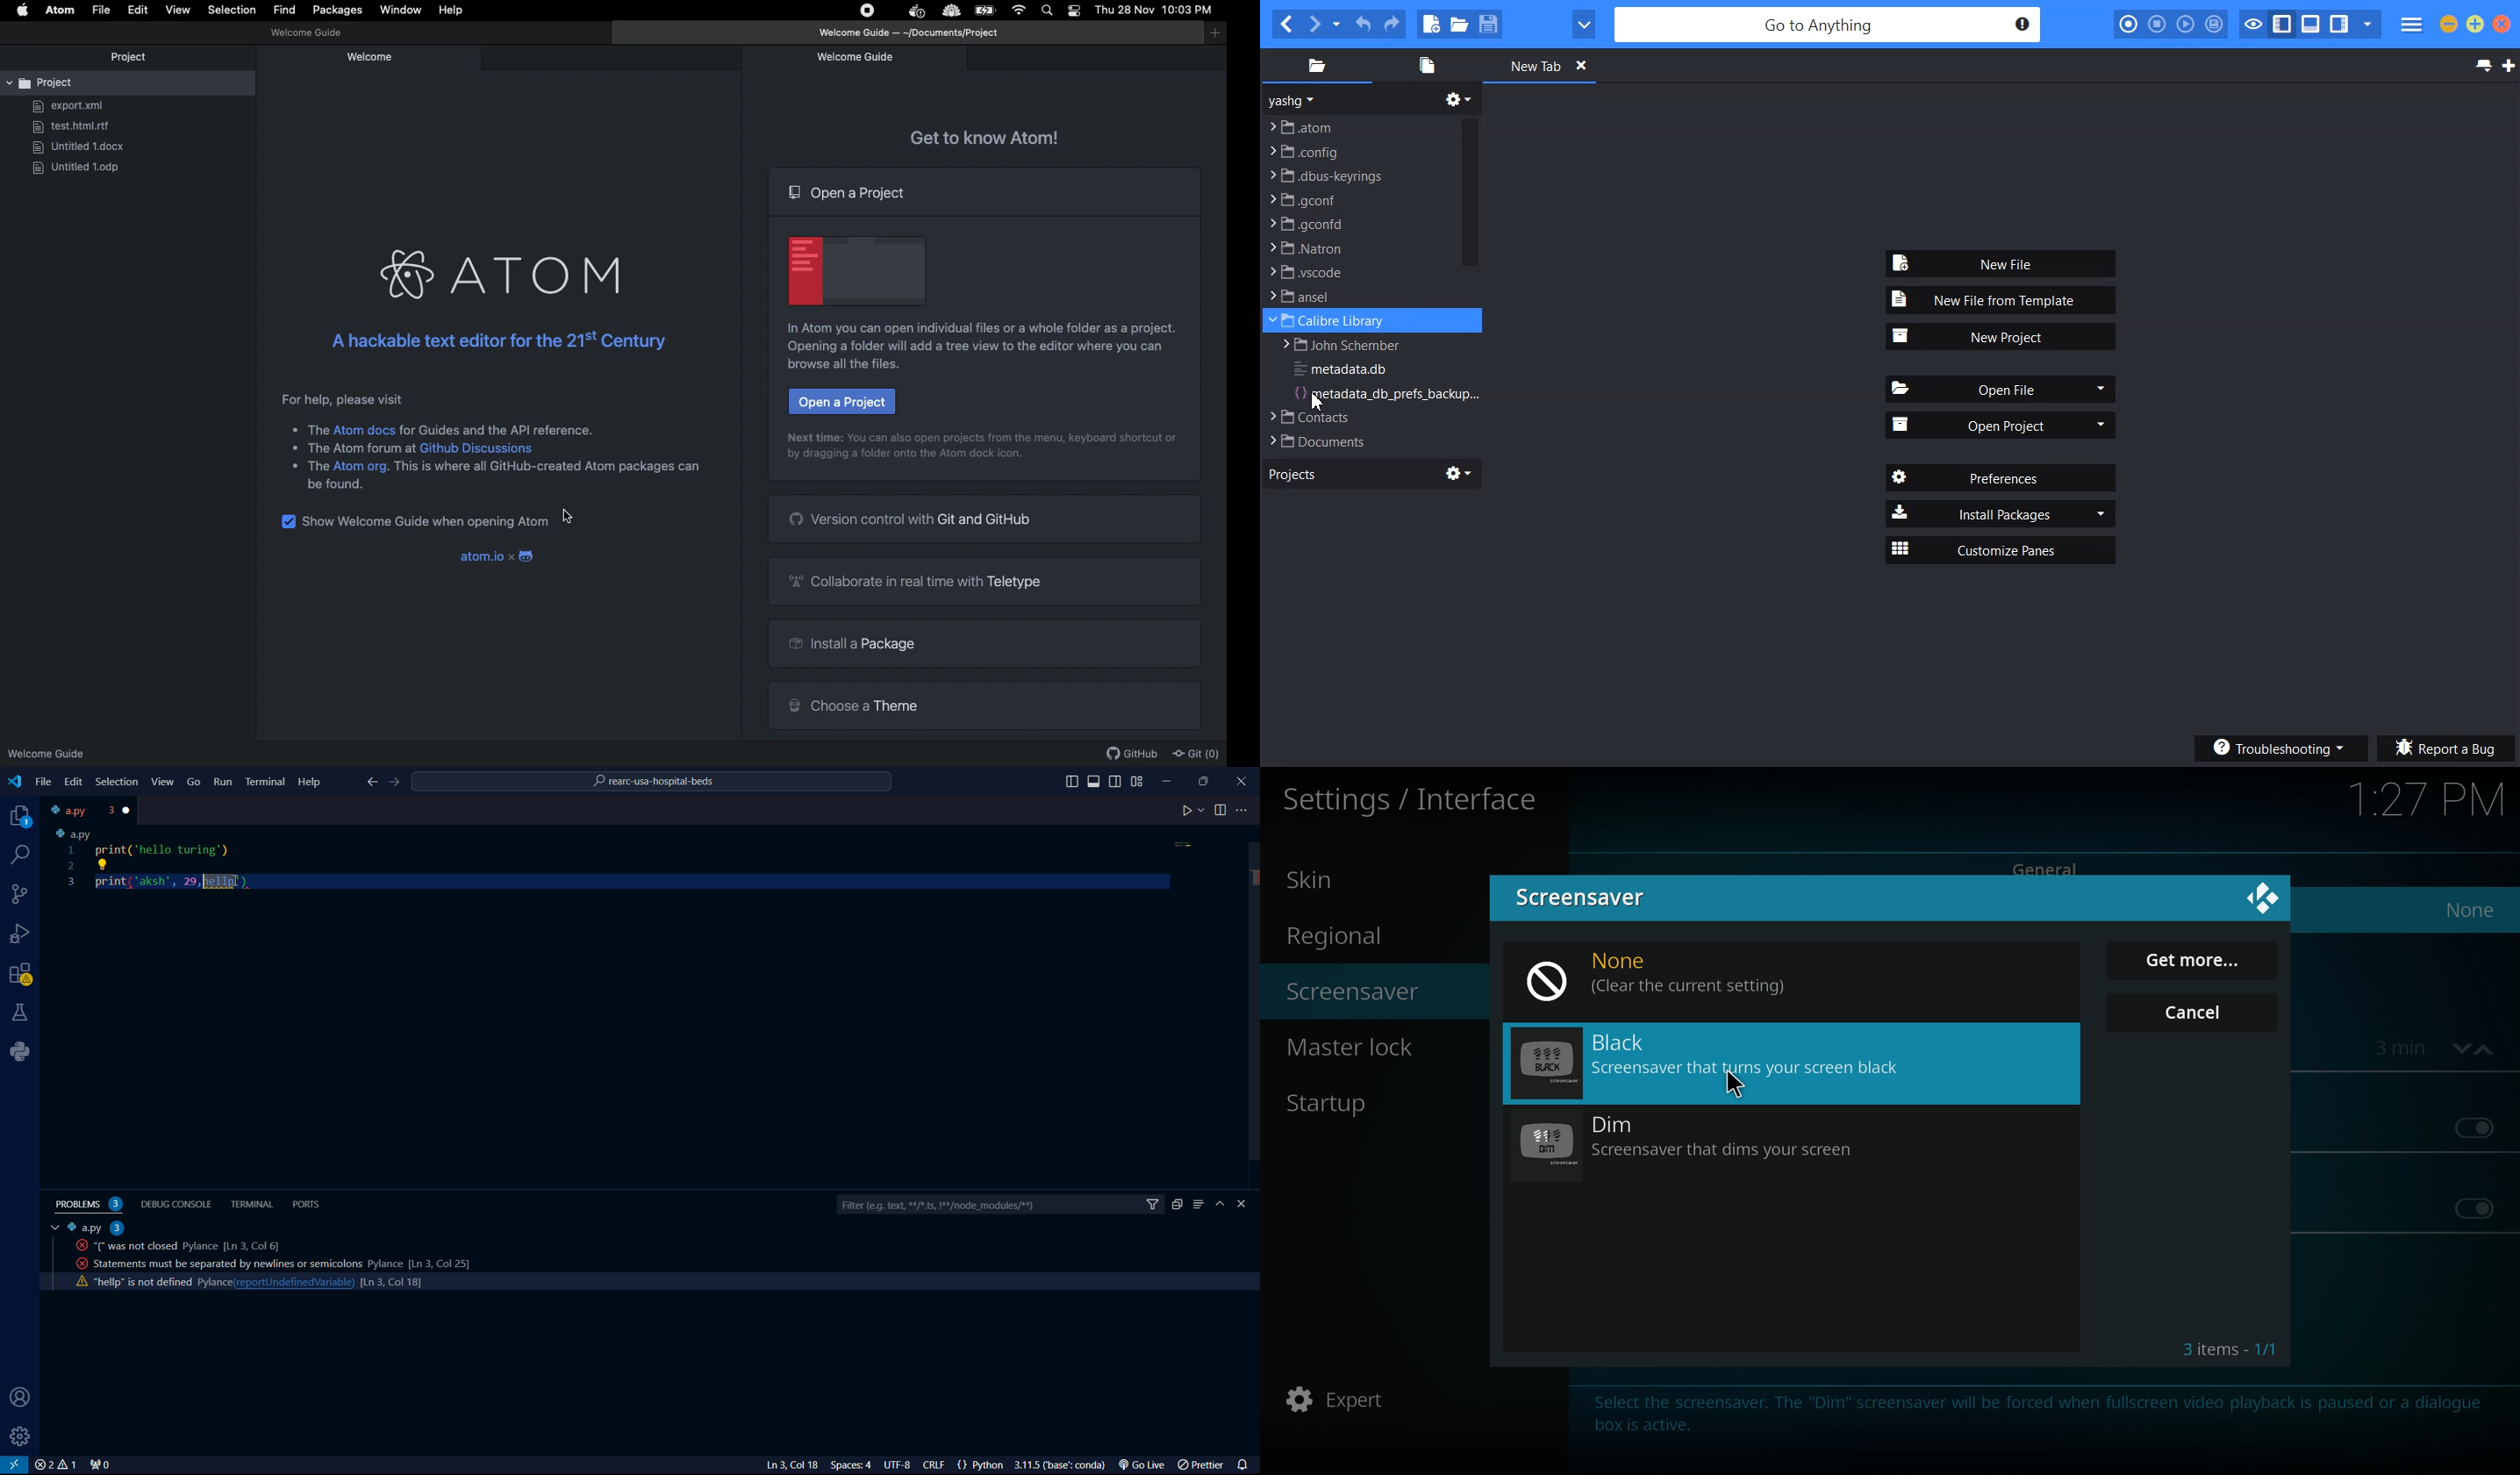 This screenshot has width=2520, height=1484. I want to click on Instructional text, so click(981, 435).